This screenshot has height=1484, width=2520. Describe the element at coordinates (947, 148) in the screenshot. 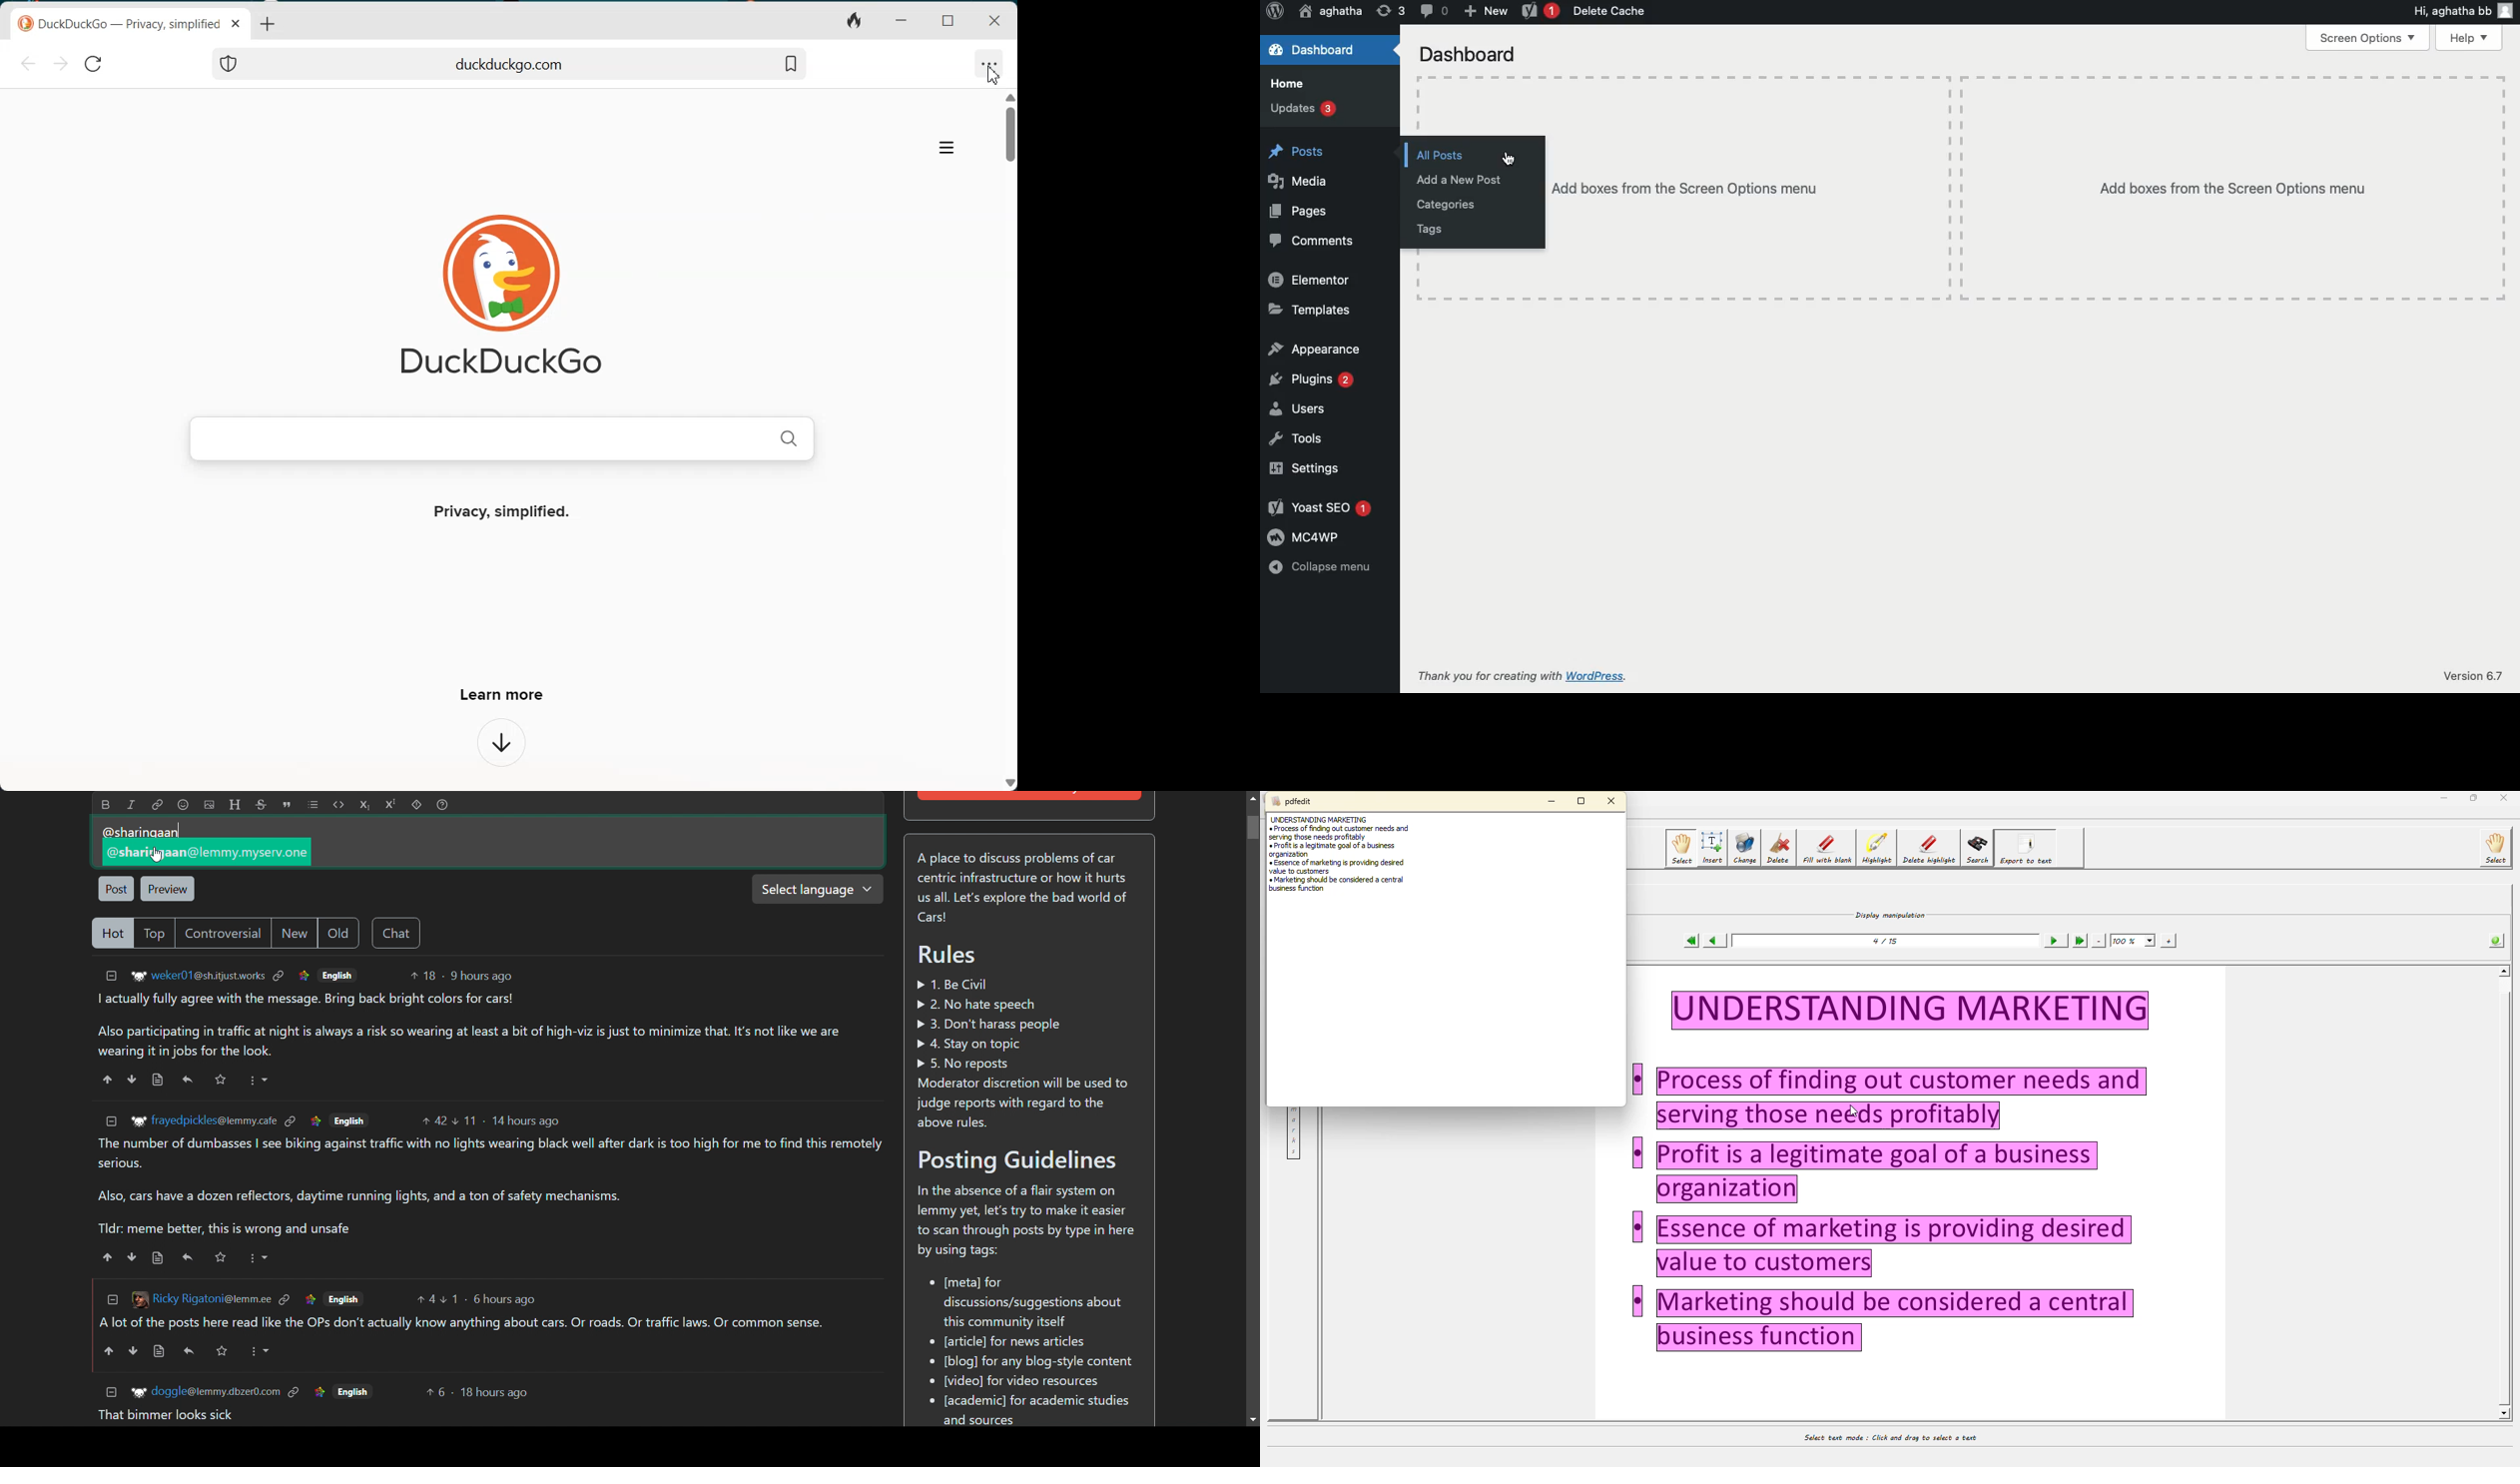

I see `Hamburger Menu` at that location.